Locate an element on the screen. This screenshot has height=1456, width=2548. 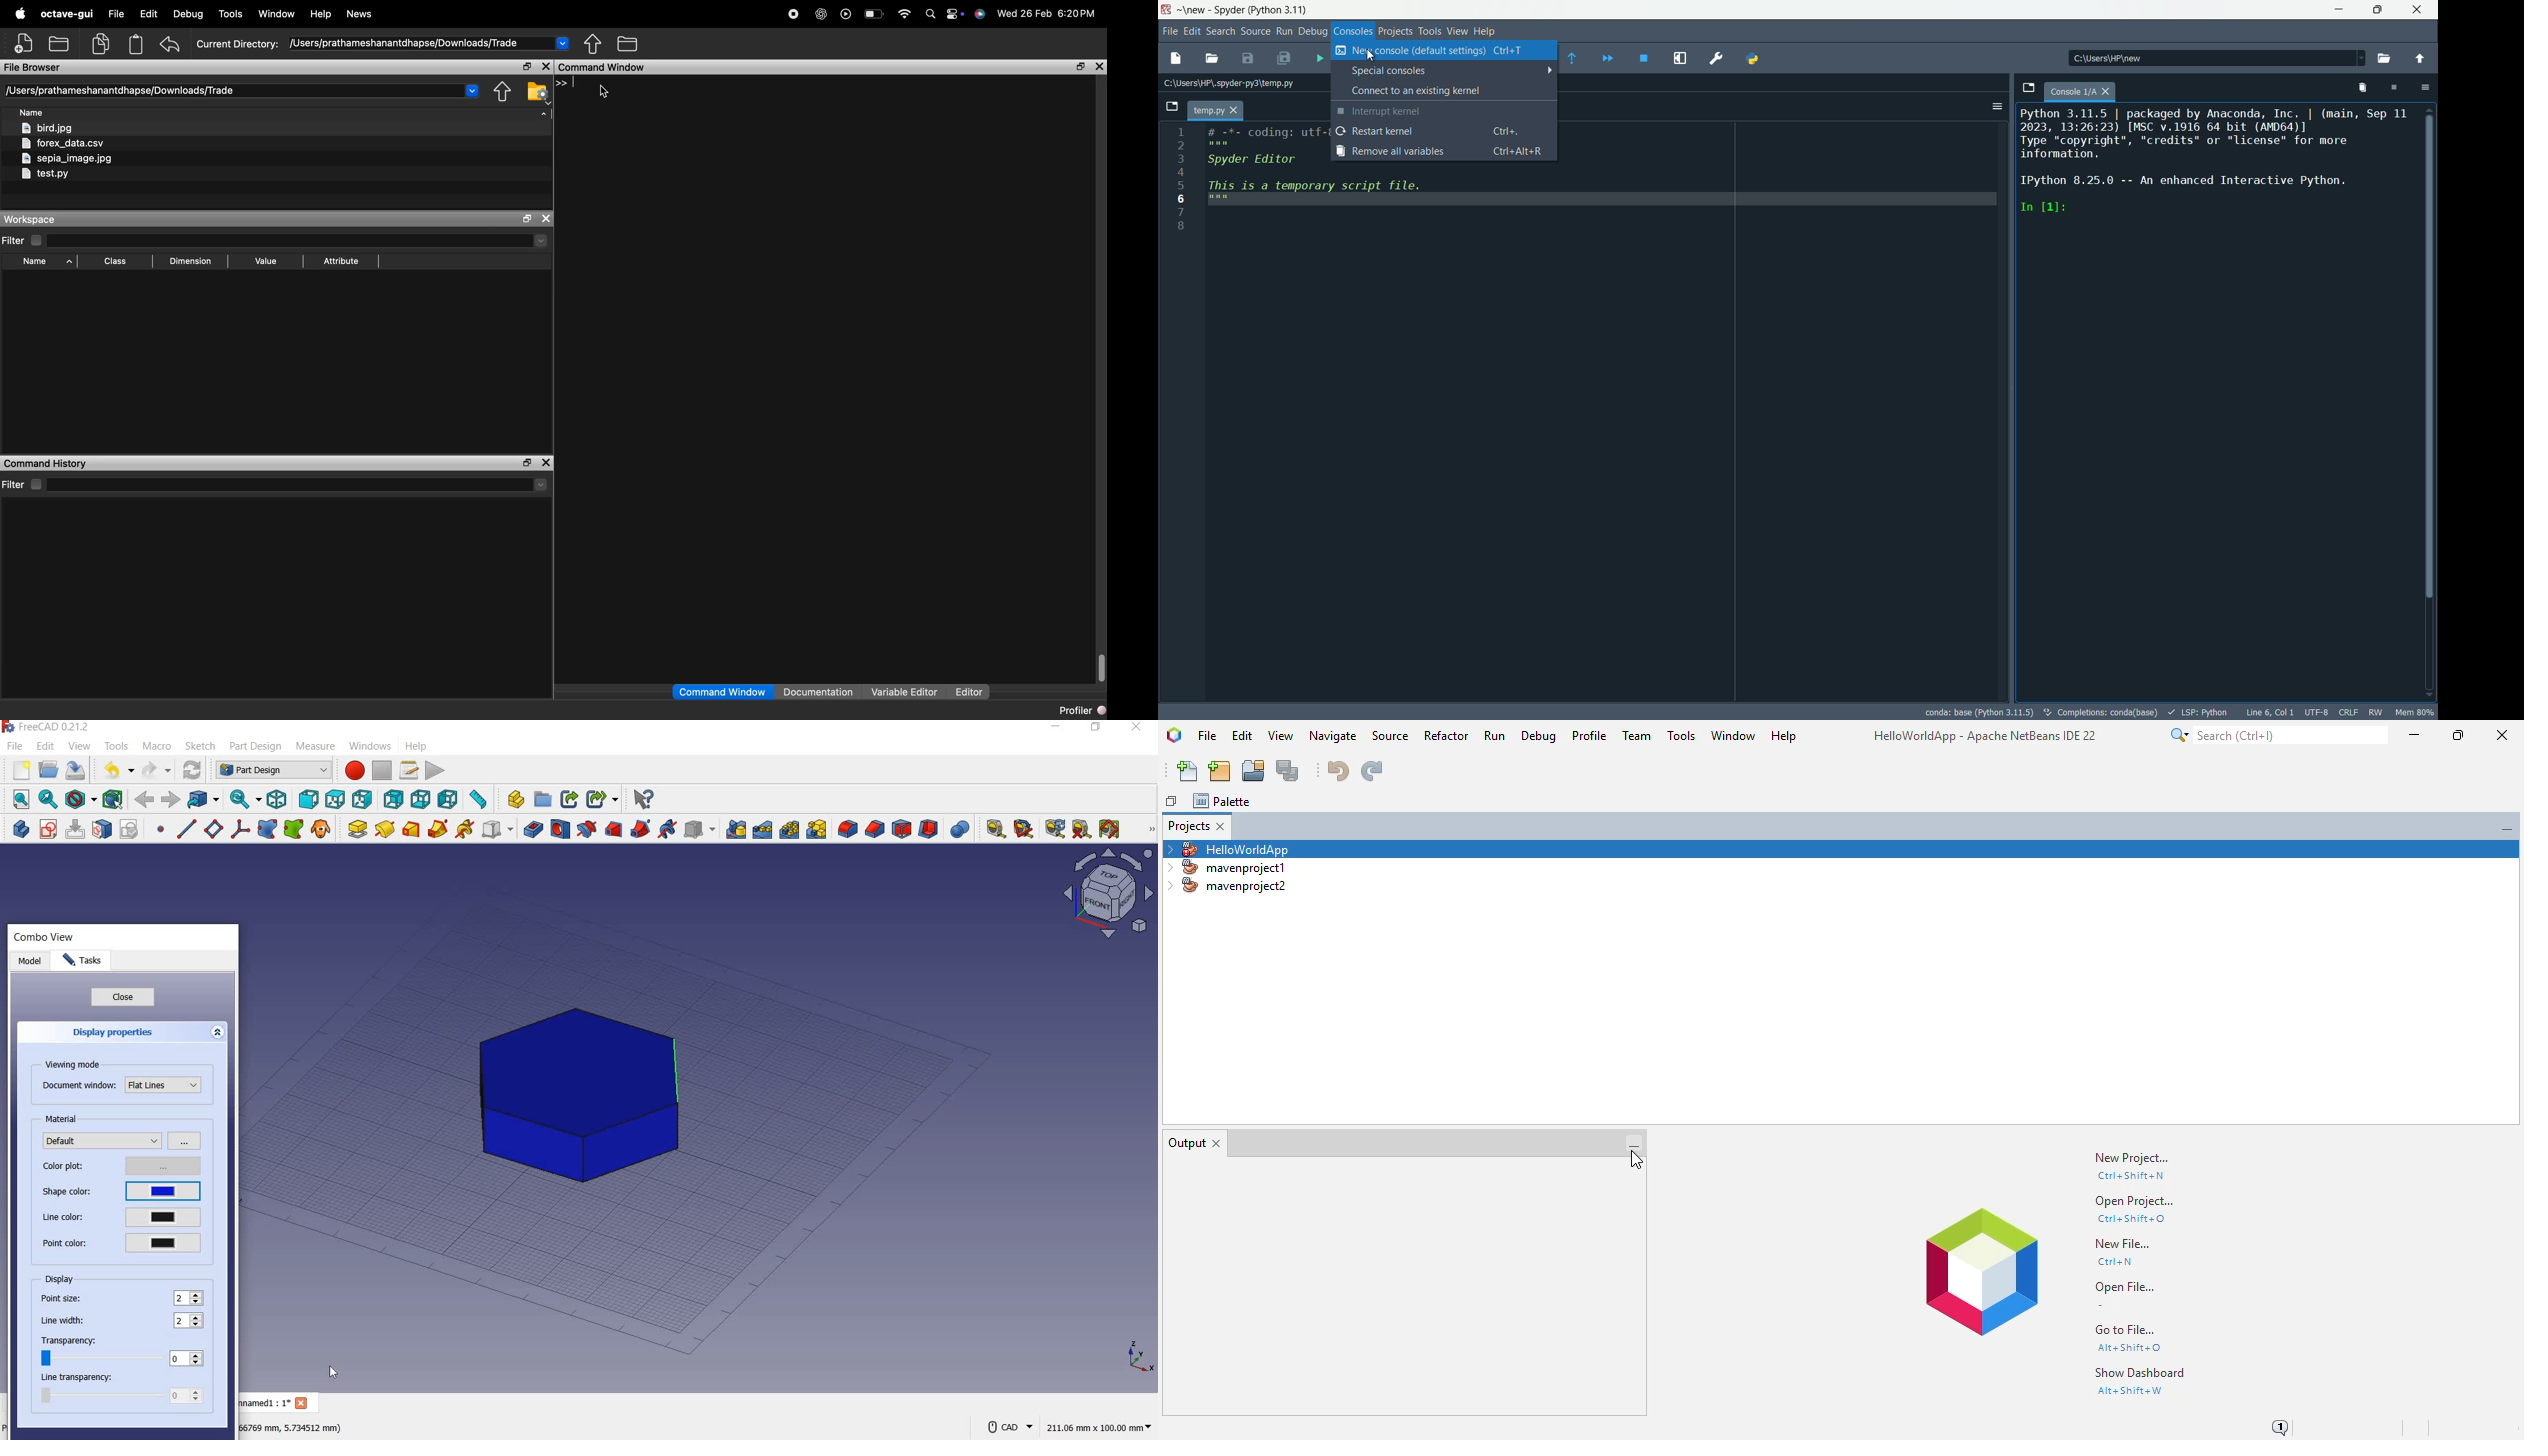
close is located at coordinates (1236, 111).